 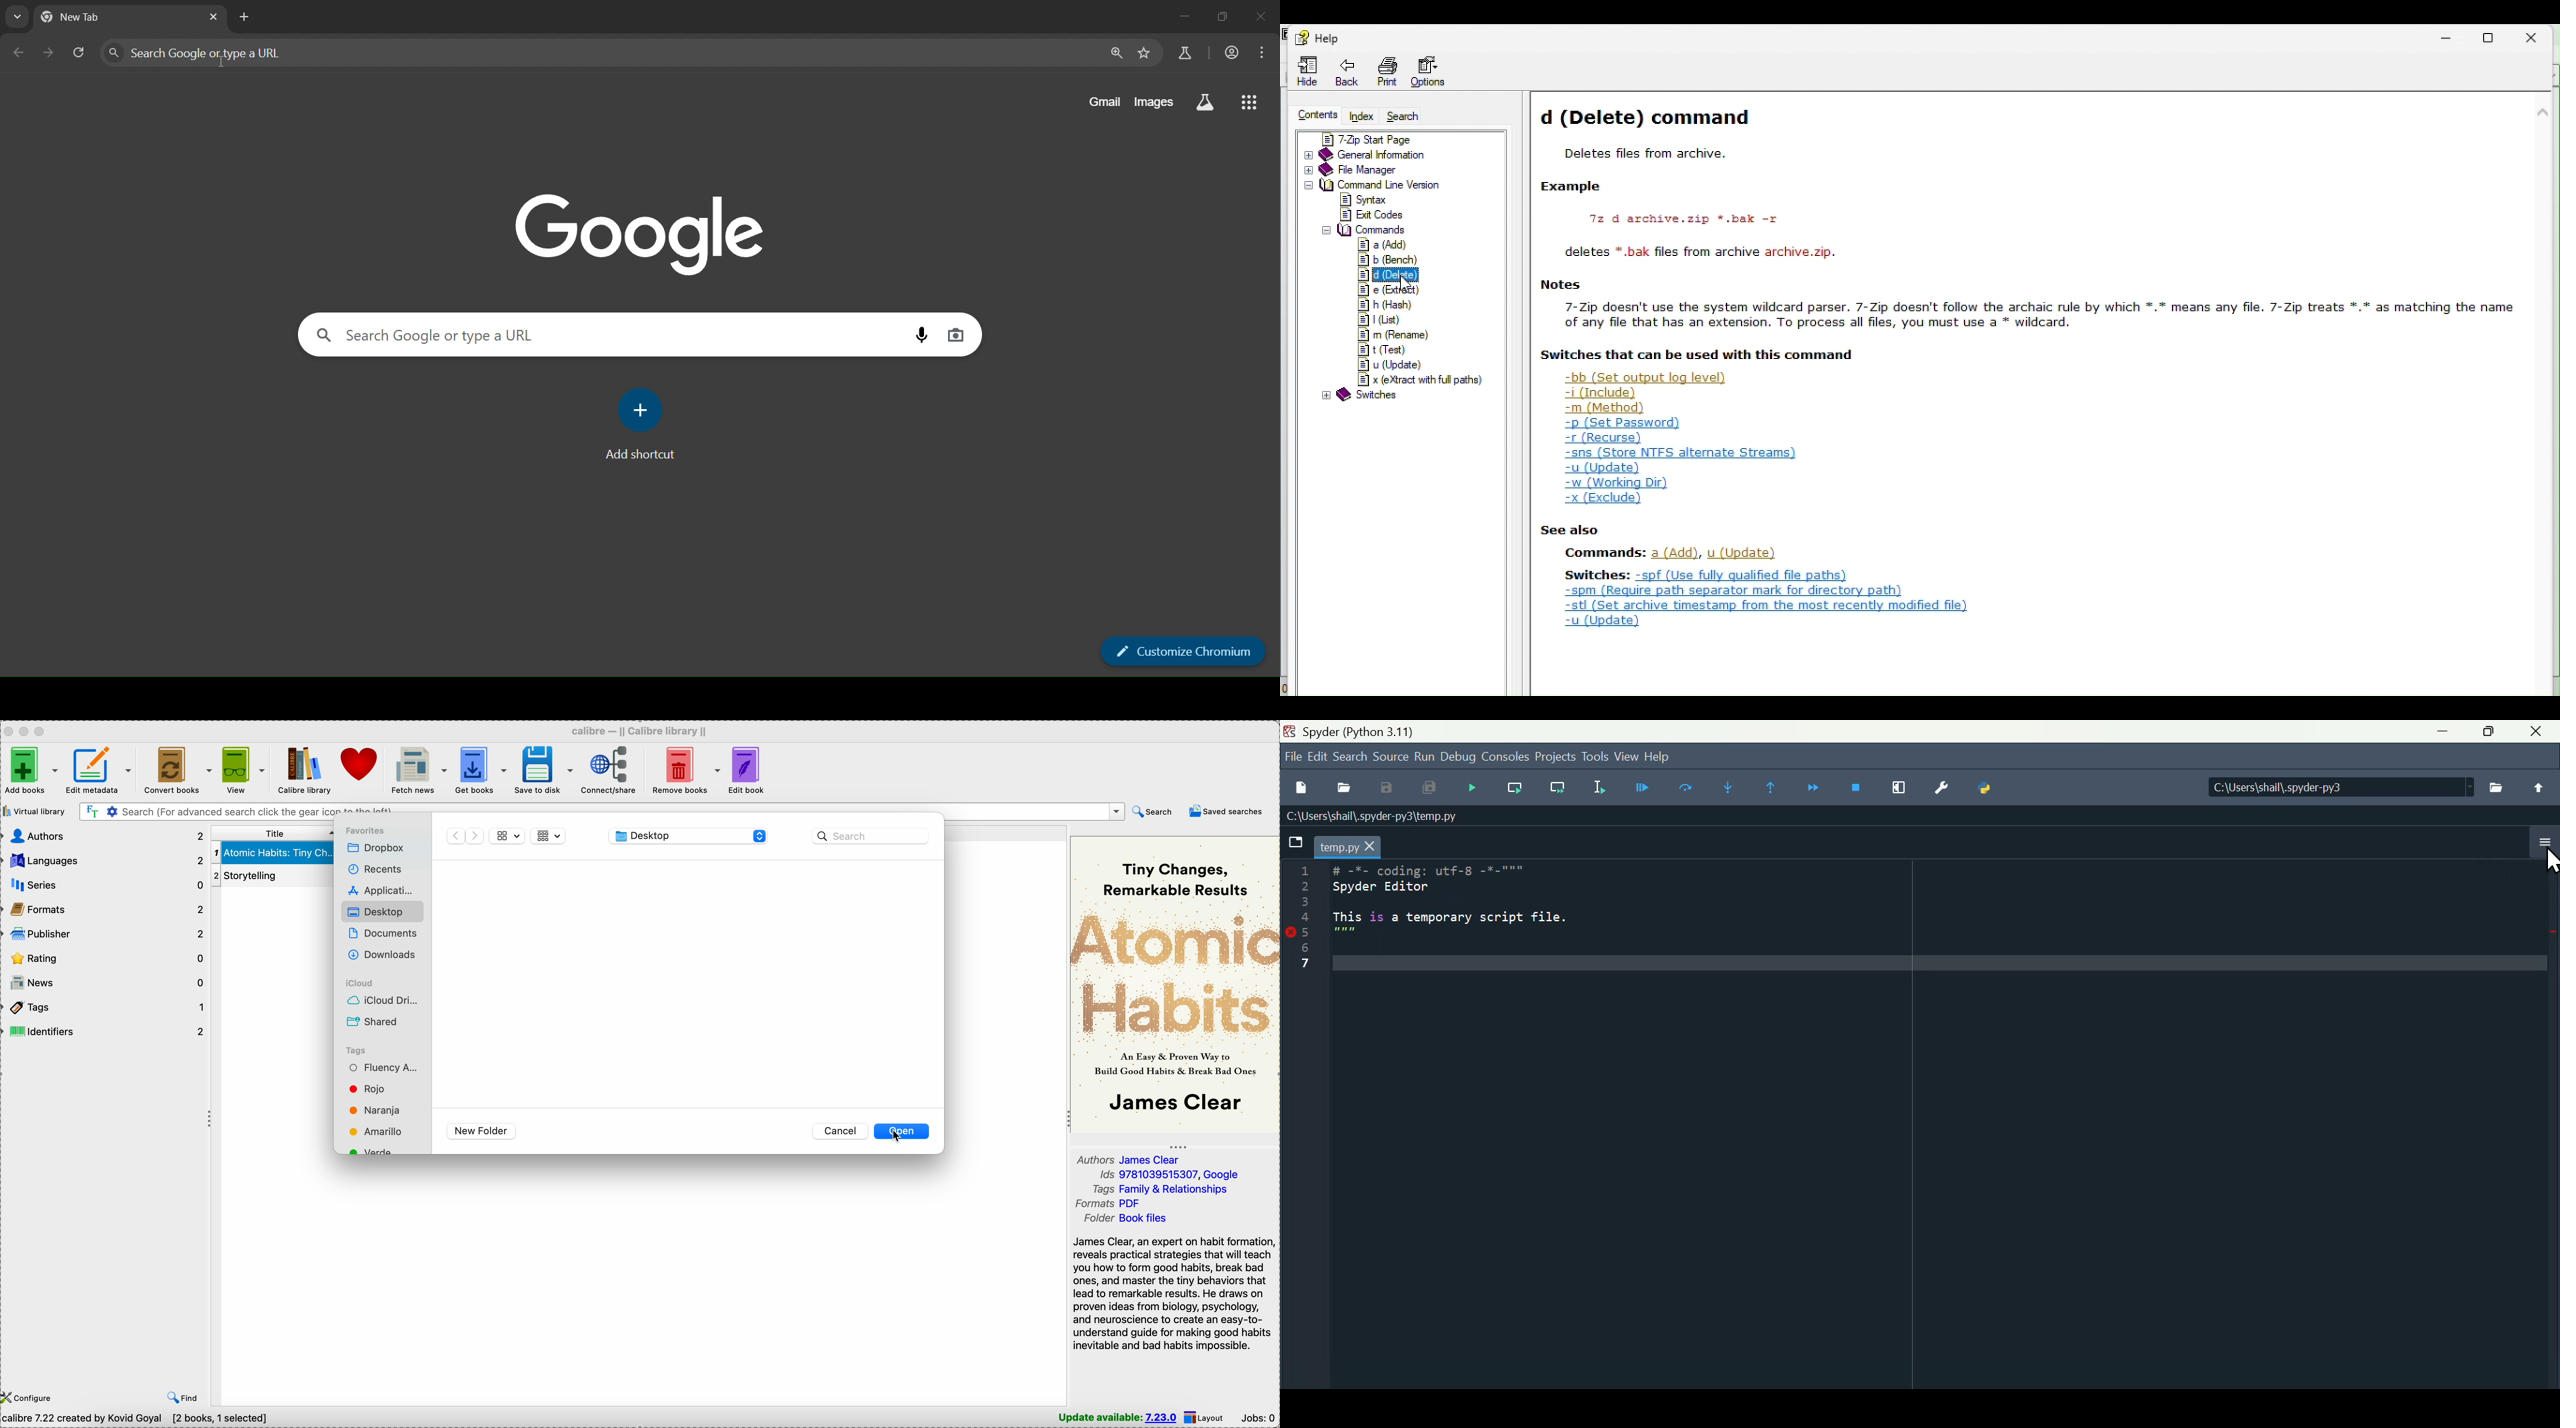 What do you see at coordinates (455, 837) in the screenshot?
I see `back` at bounding box center [455, 837].